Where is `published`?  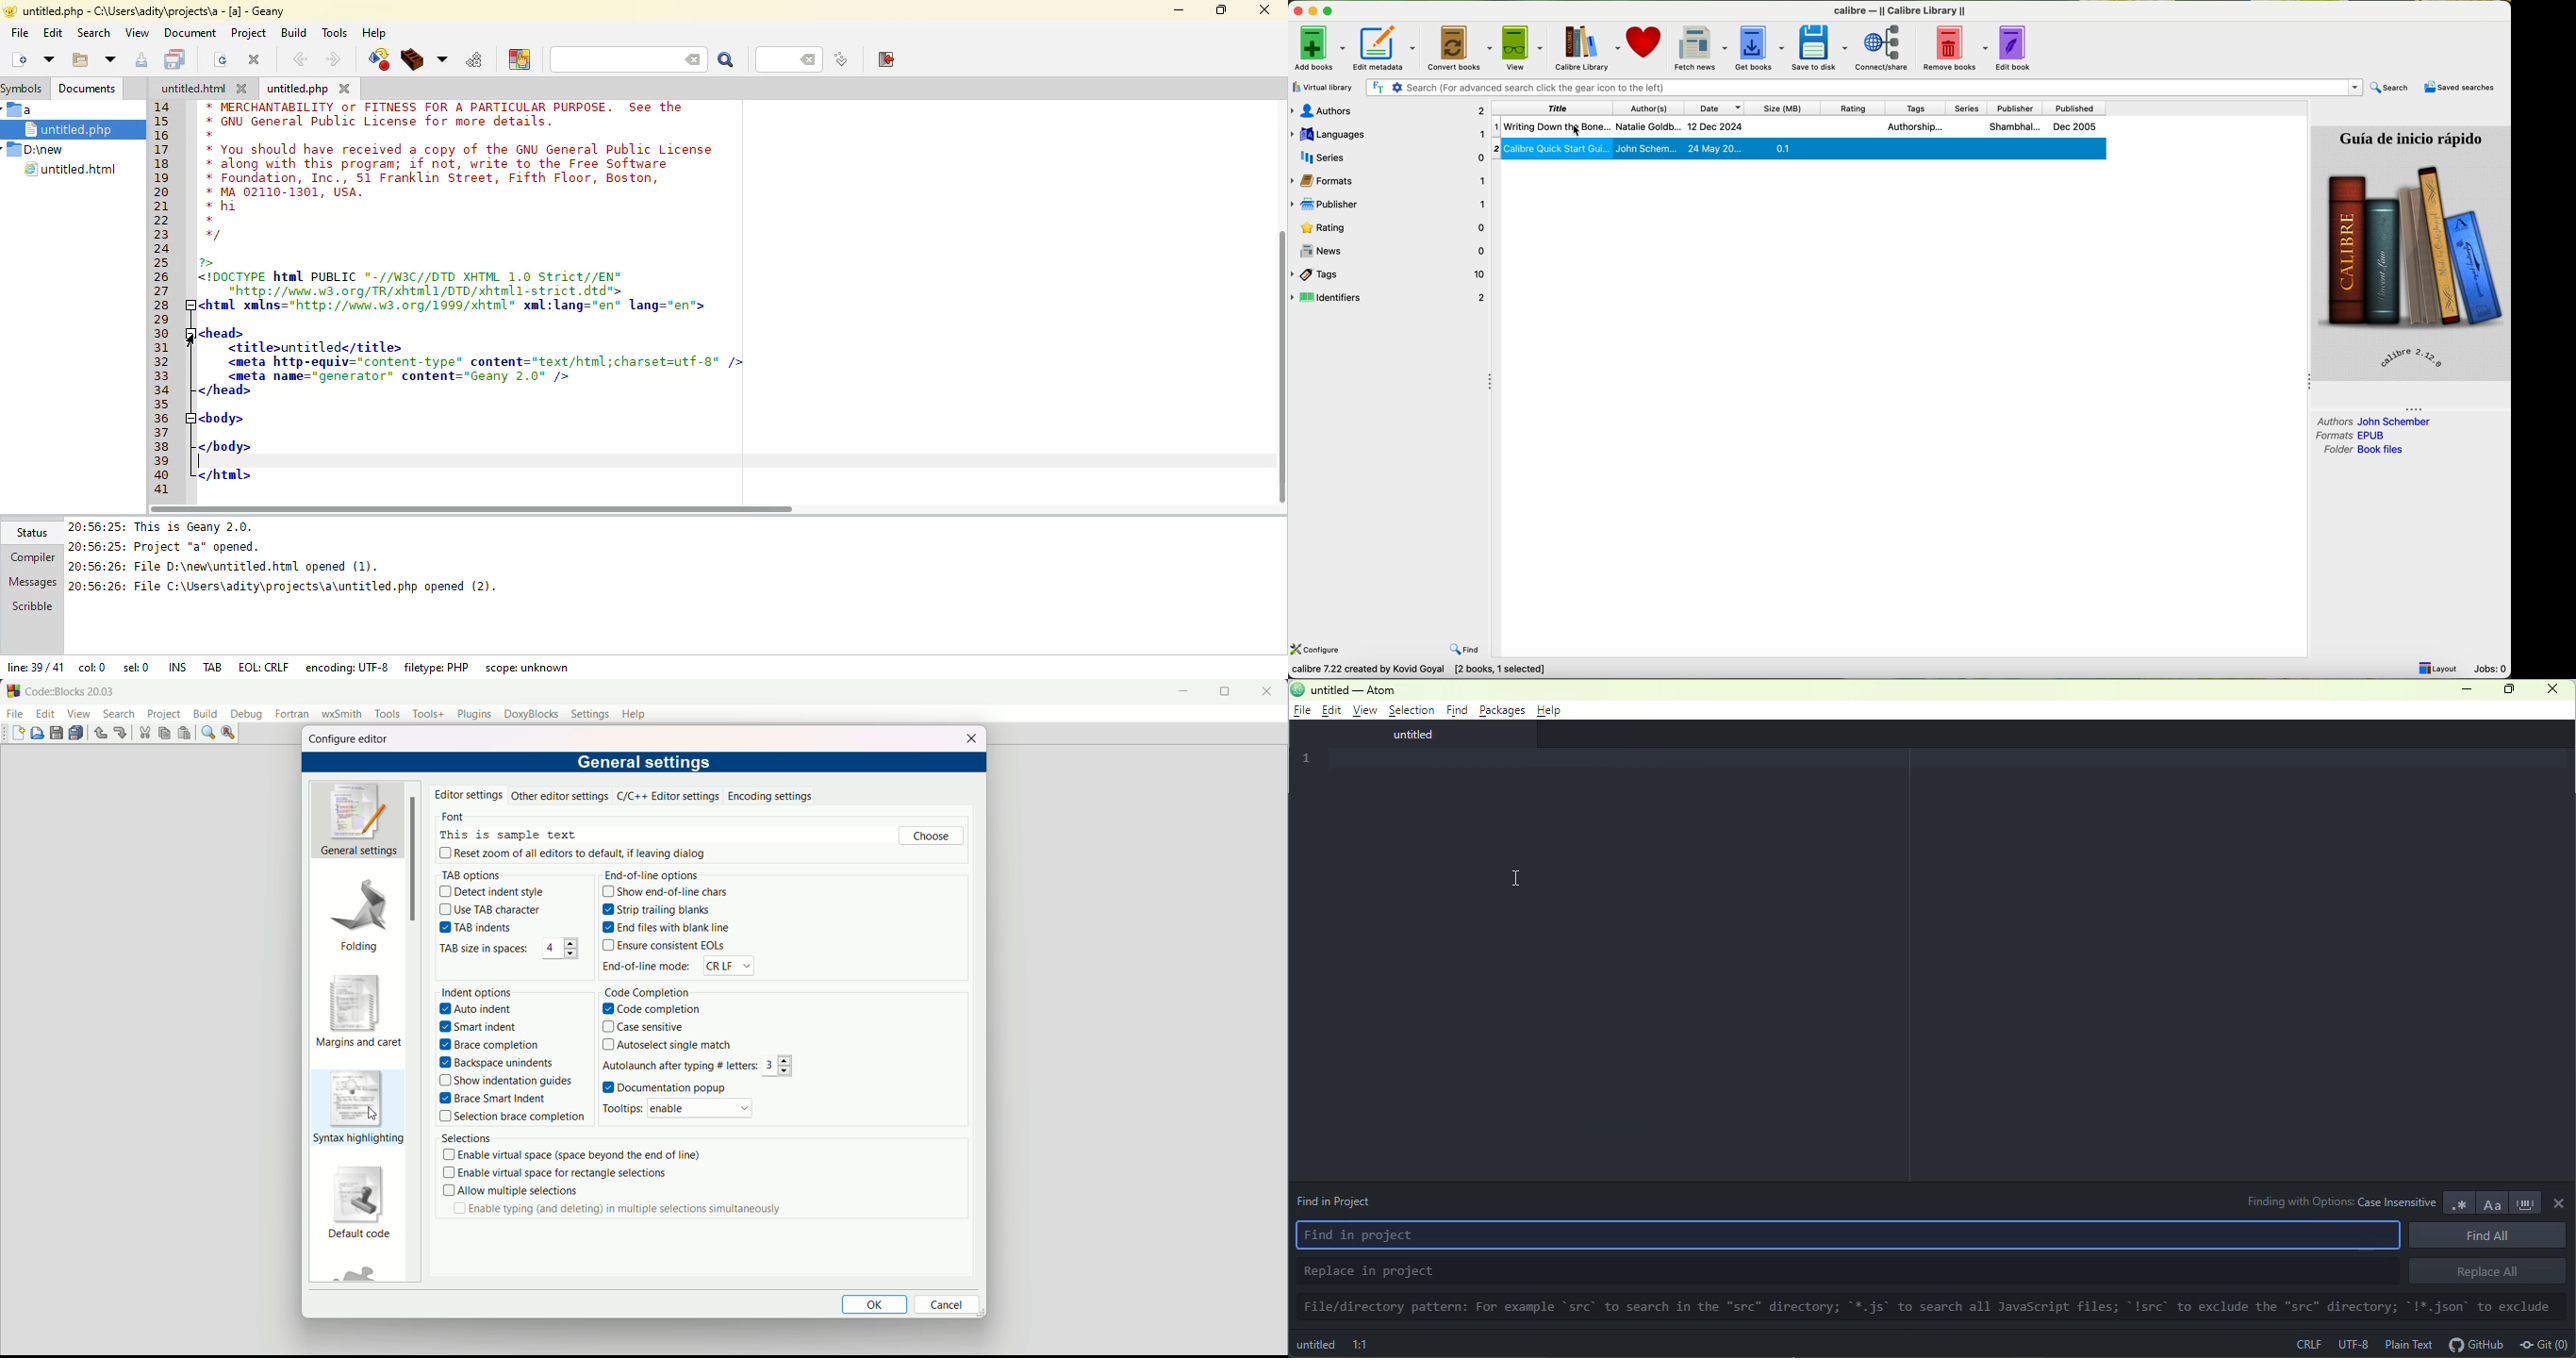
published is located at coordinates (2075, 109).